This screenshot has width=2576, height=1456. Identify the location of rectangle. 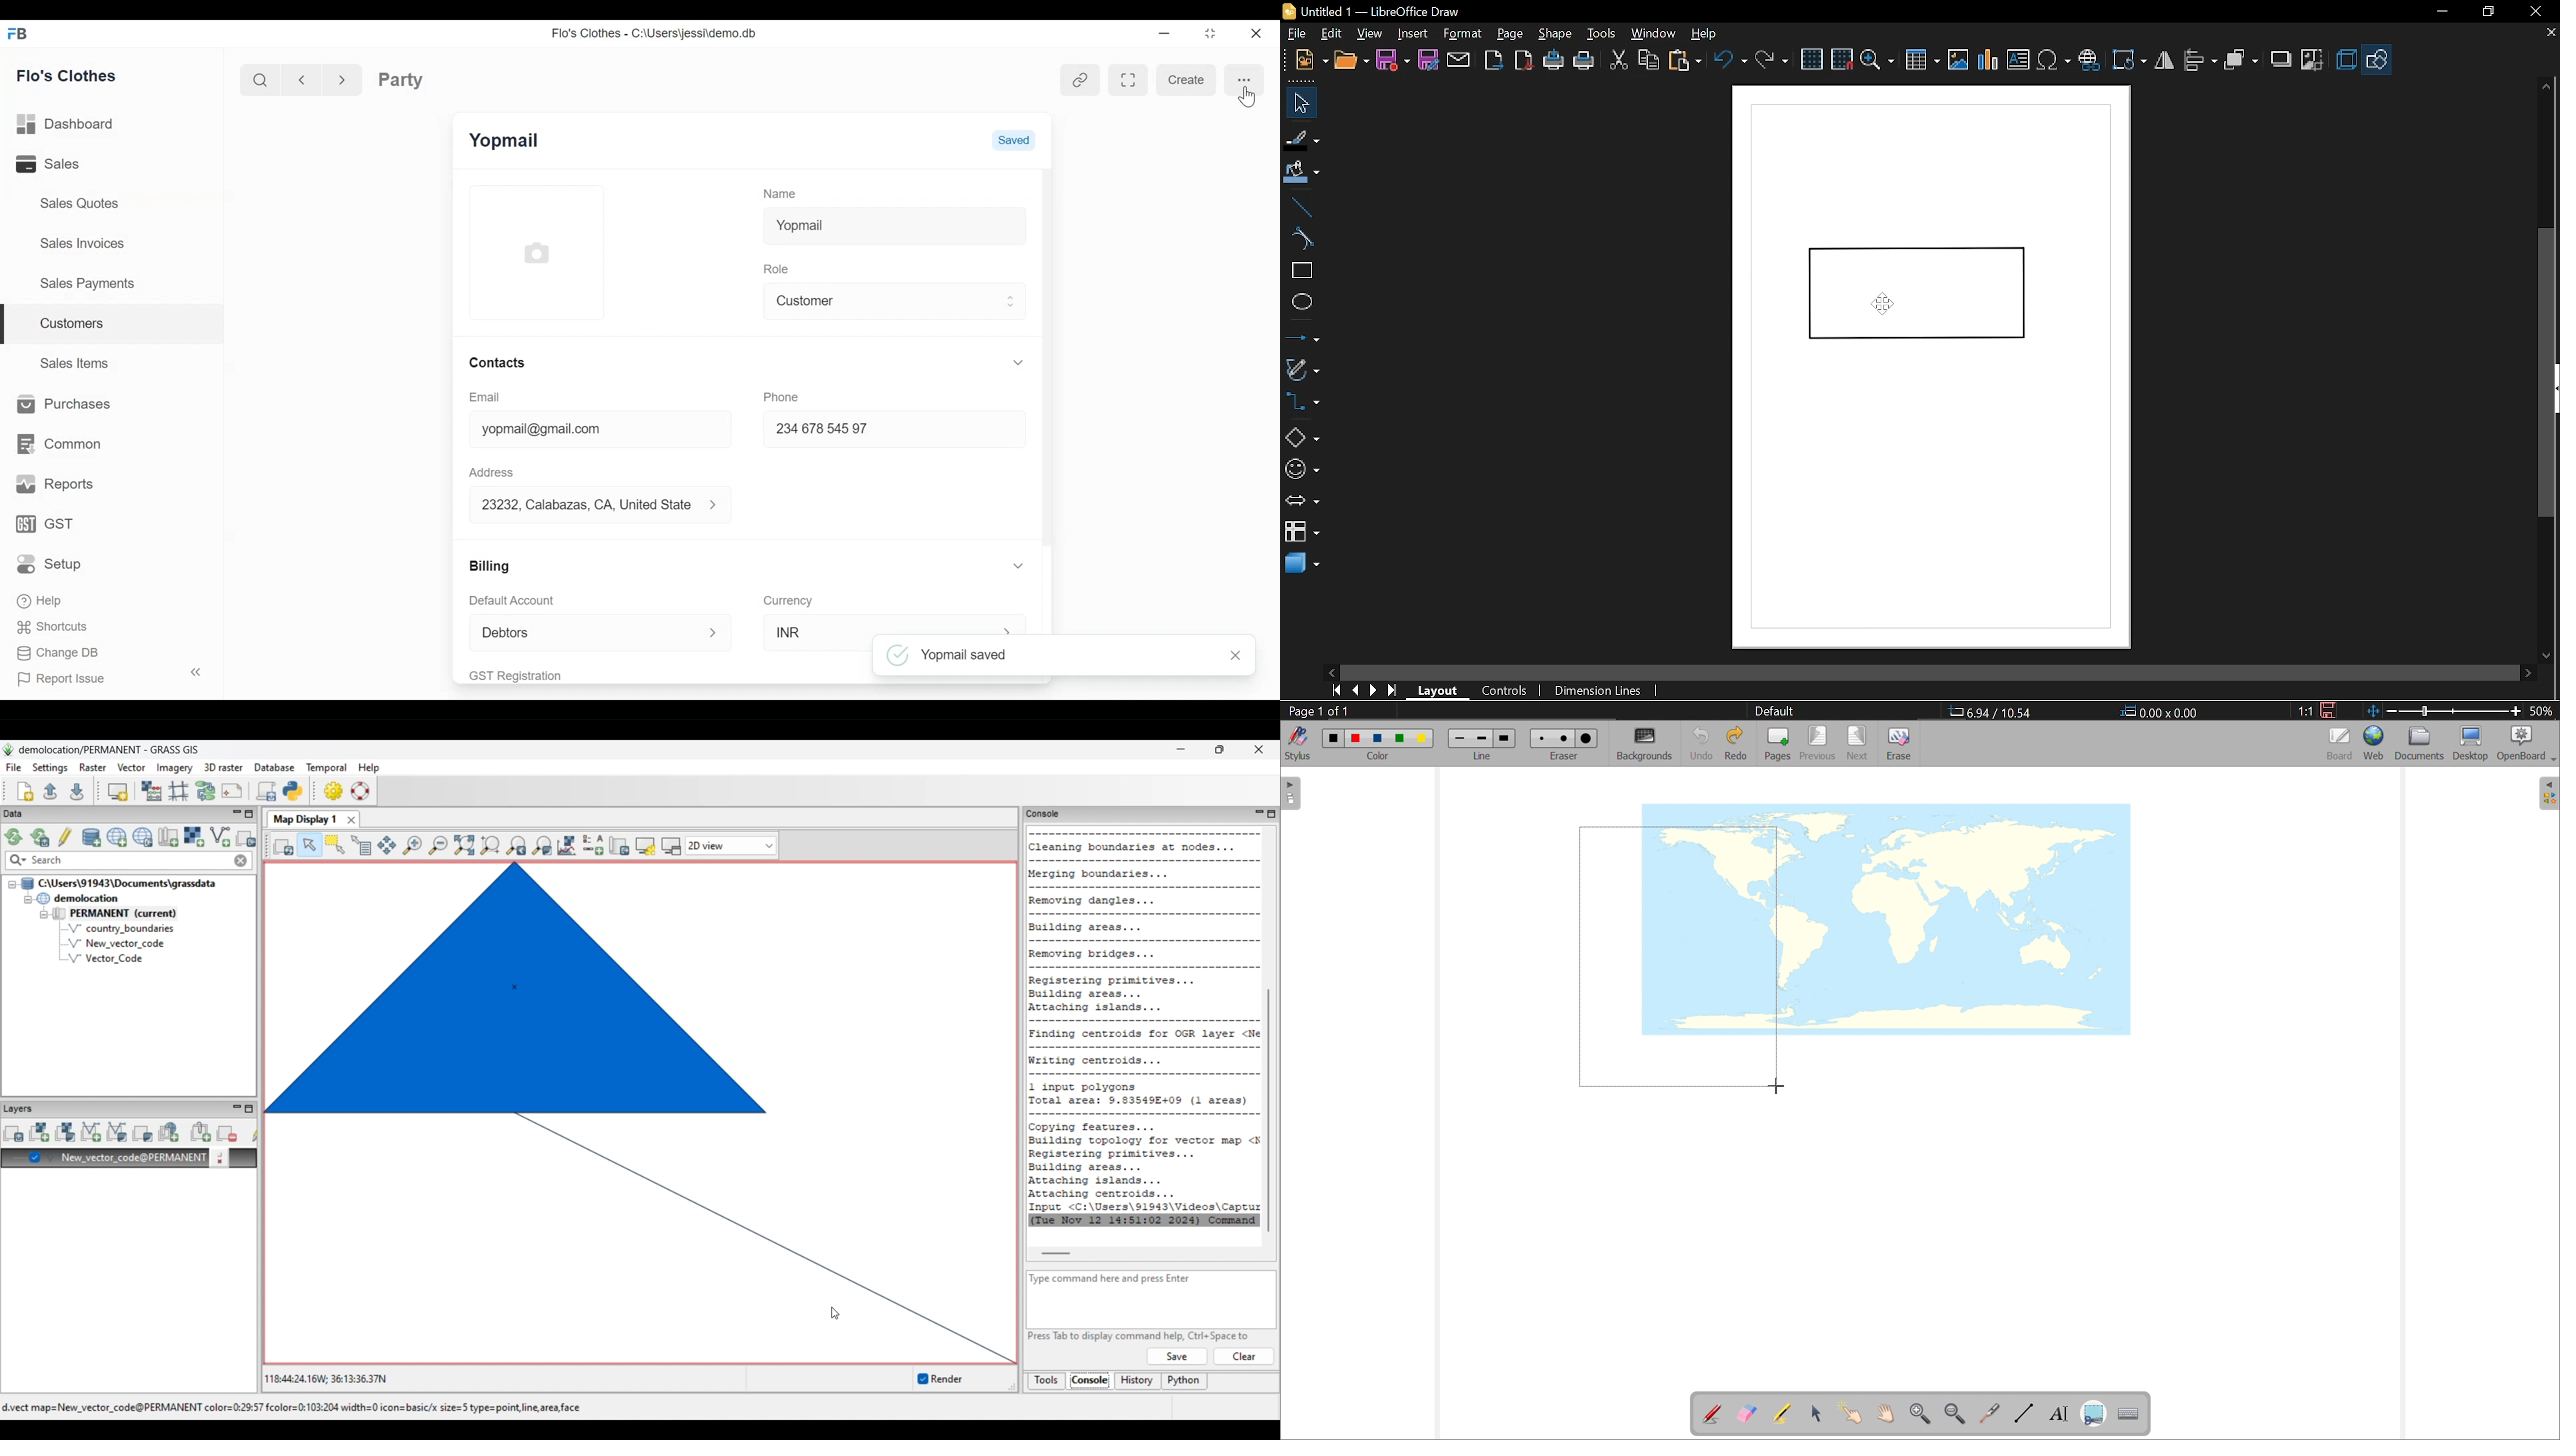
(1300, 271).